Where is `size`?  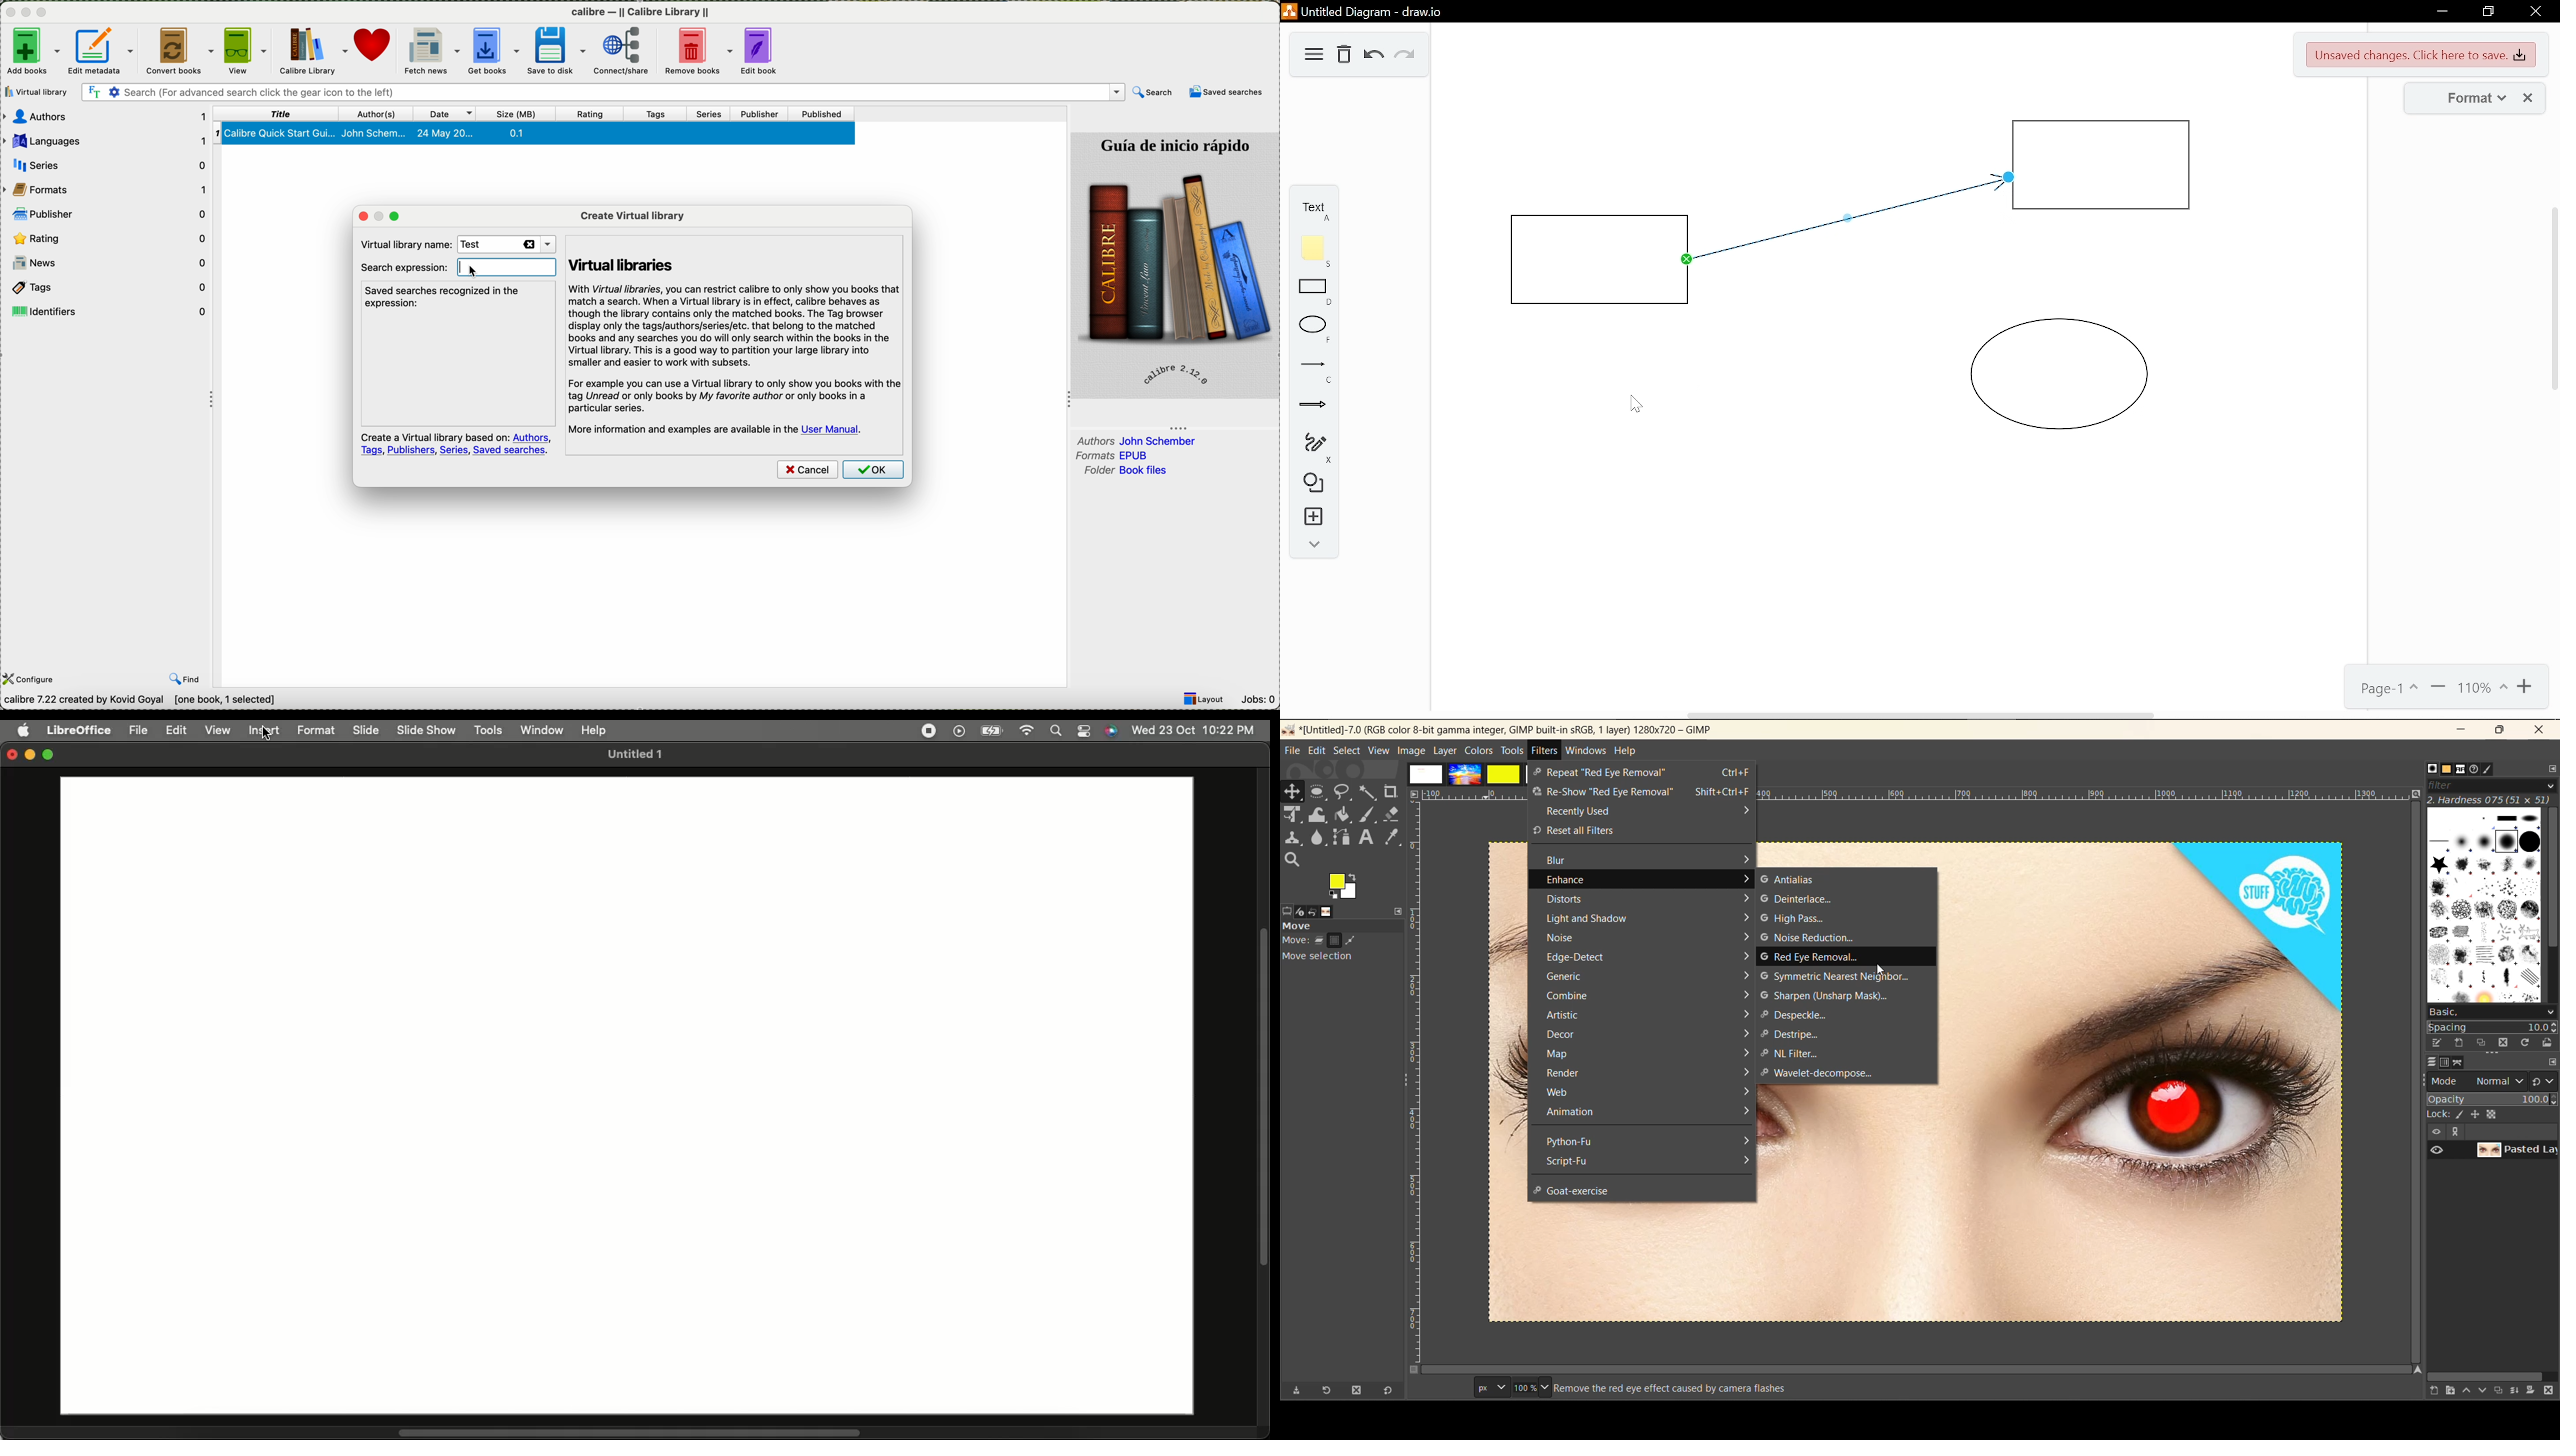
size is located at coordinates (2495, 1114).